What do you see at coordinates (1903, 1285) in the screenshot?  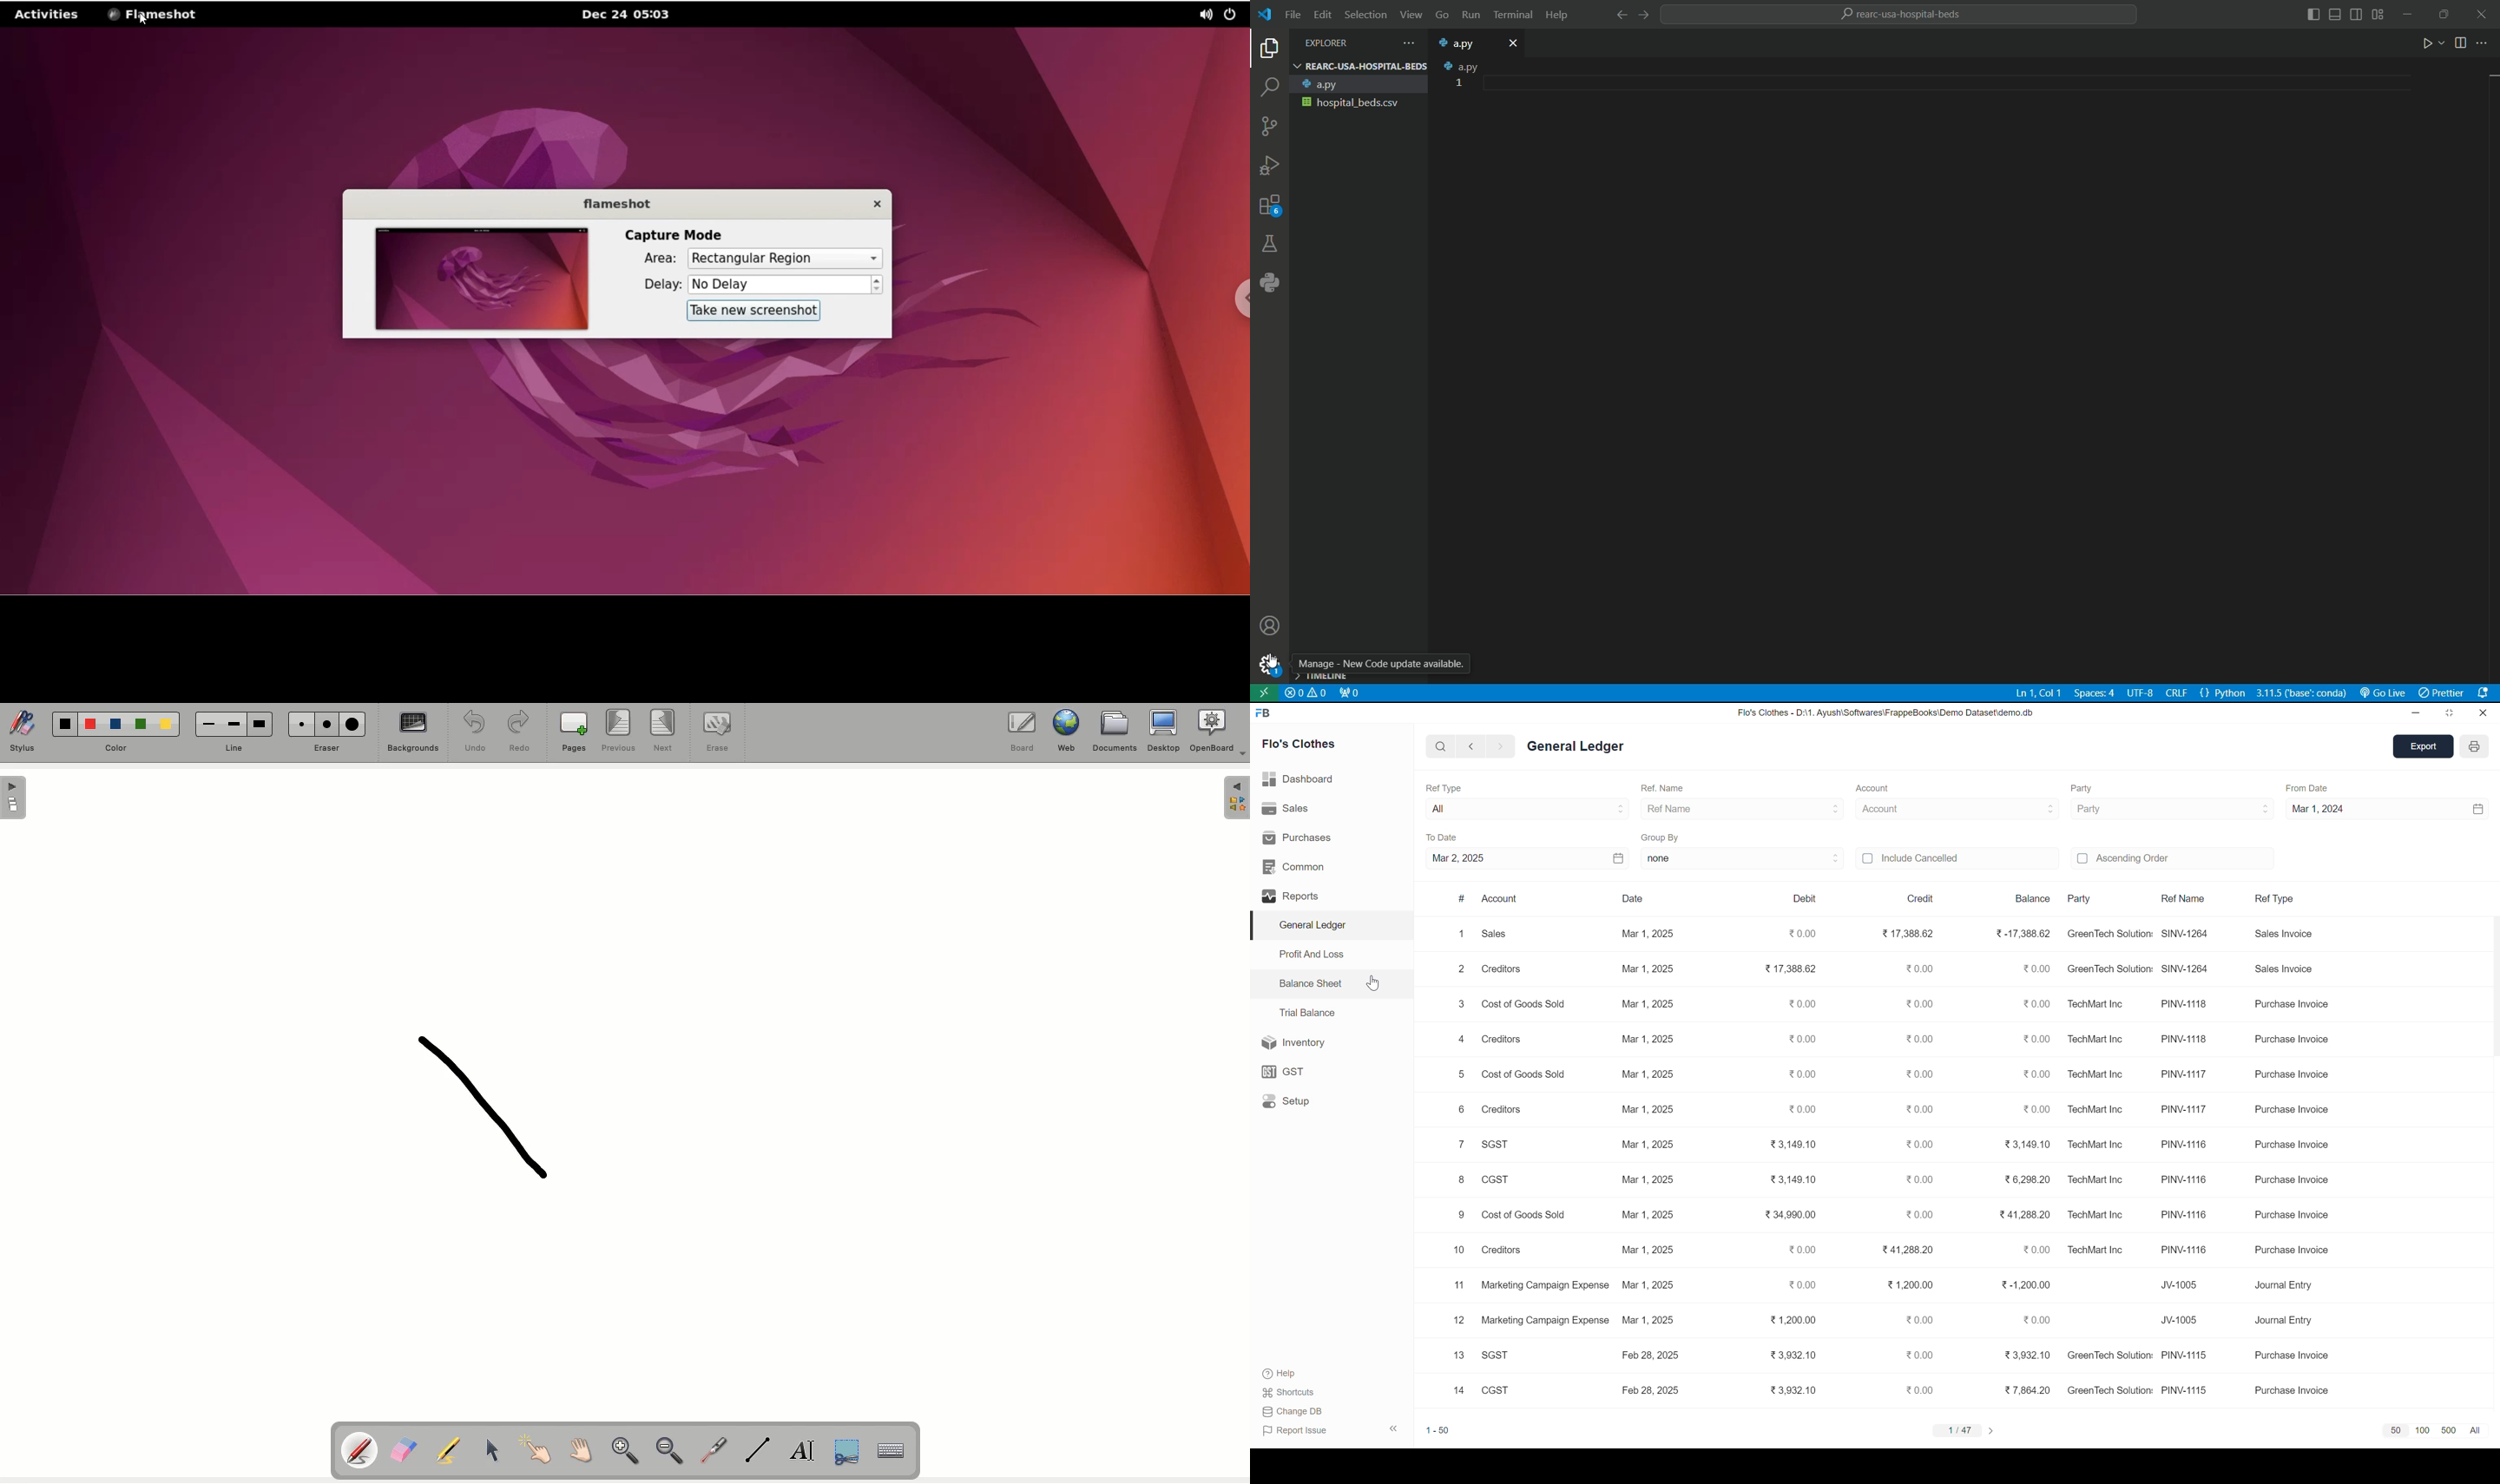 I see `1,200.00` at bounding box center [1903, 1285].